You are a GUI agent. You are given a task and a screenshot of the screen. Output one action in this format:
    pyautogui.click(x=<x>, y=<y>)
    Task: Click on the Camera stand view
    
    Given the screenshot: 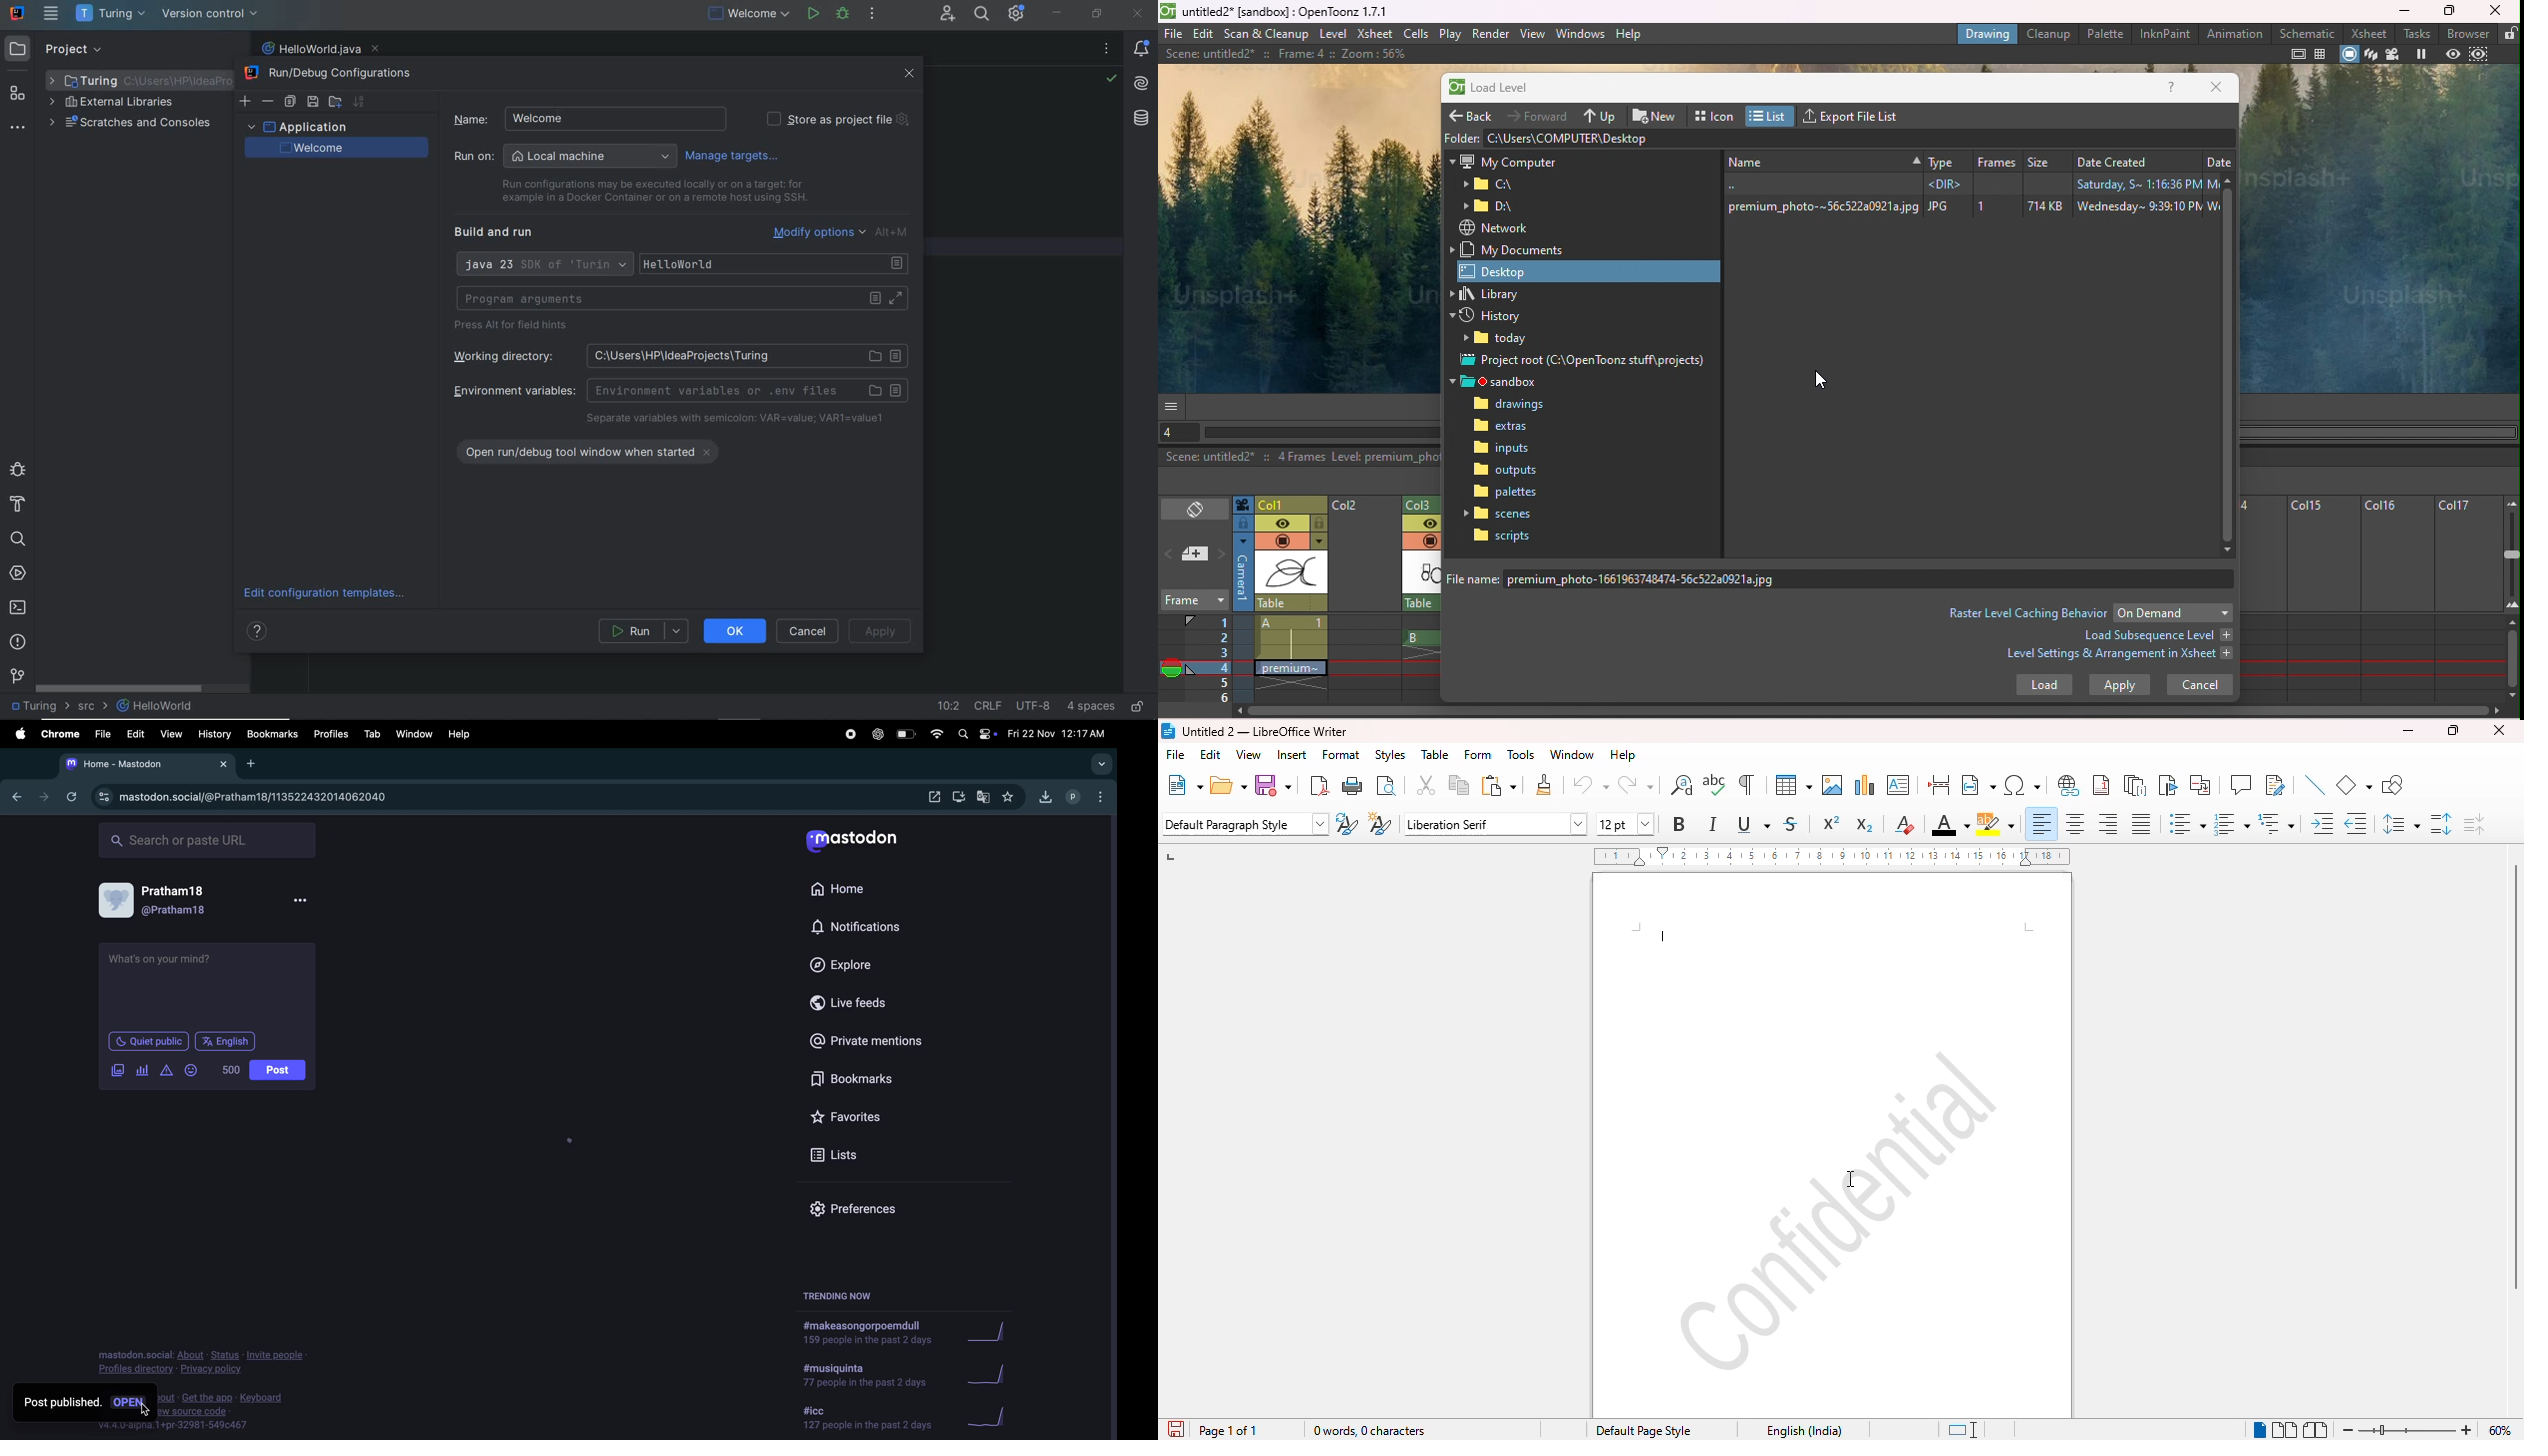 What is the action you would take?
    pyautogui.click(x=2351, y=55)
    